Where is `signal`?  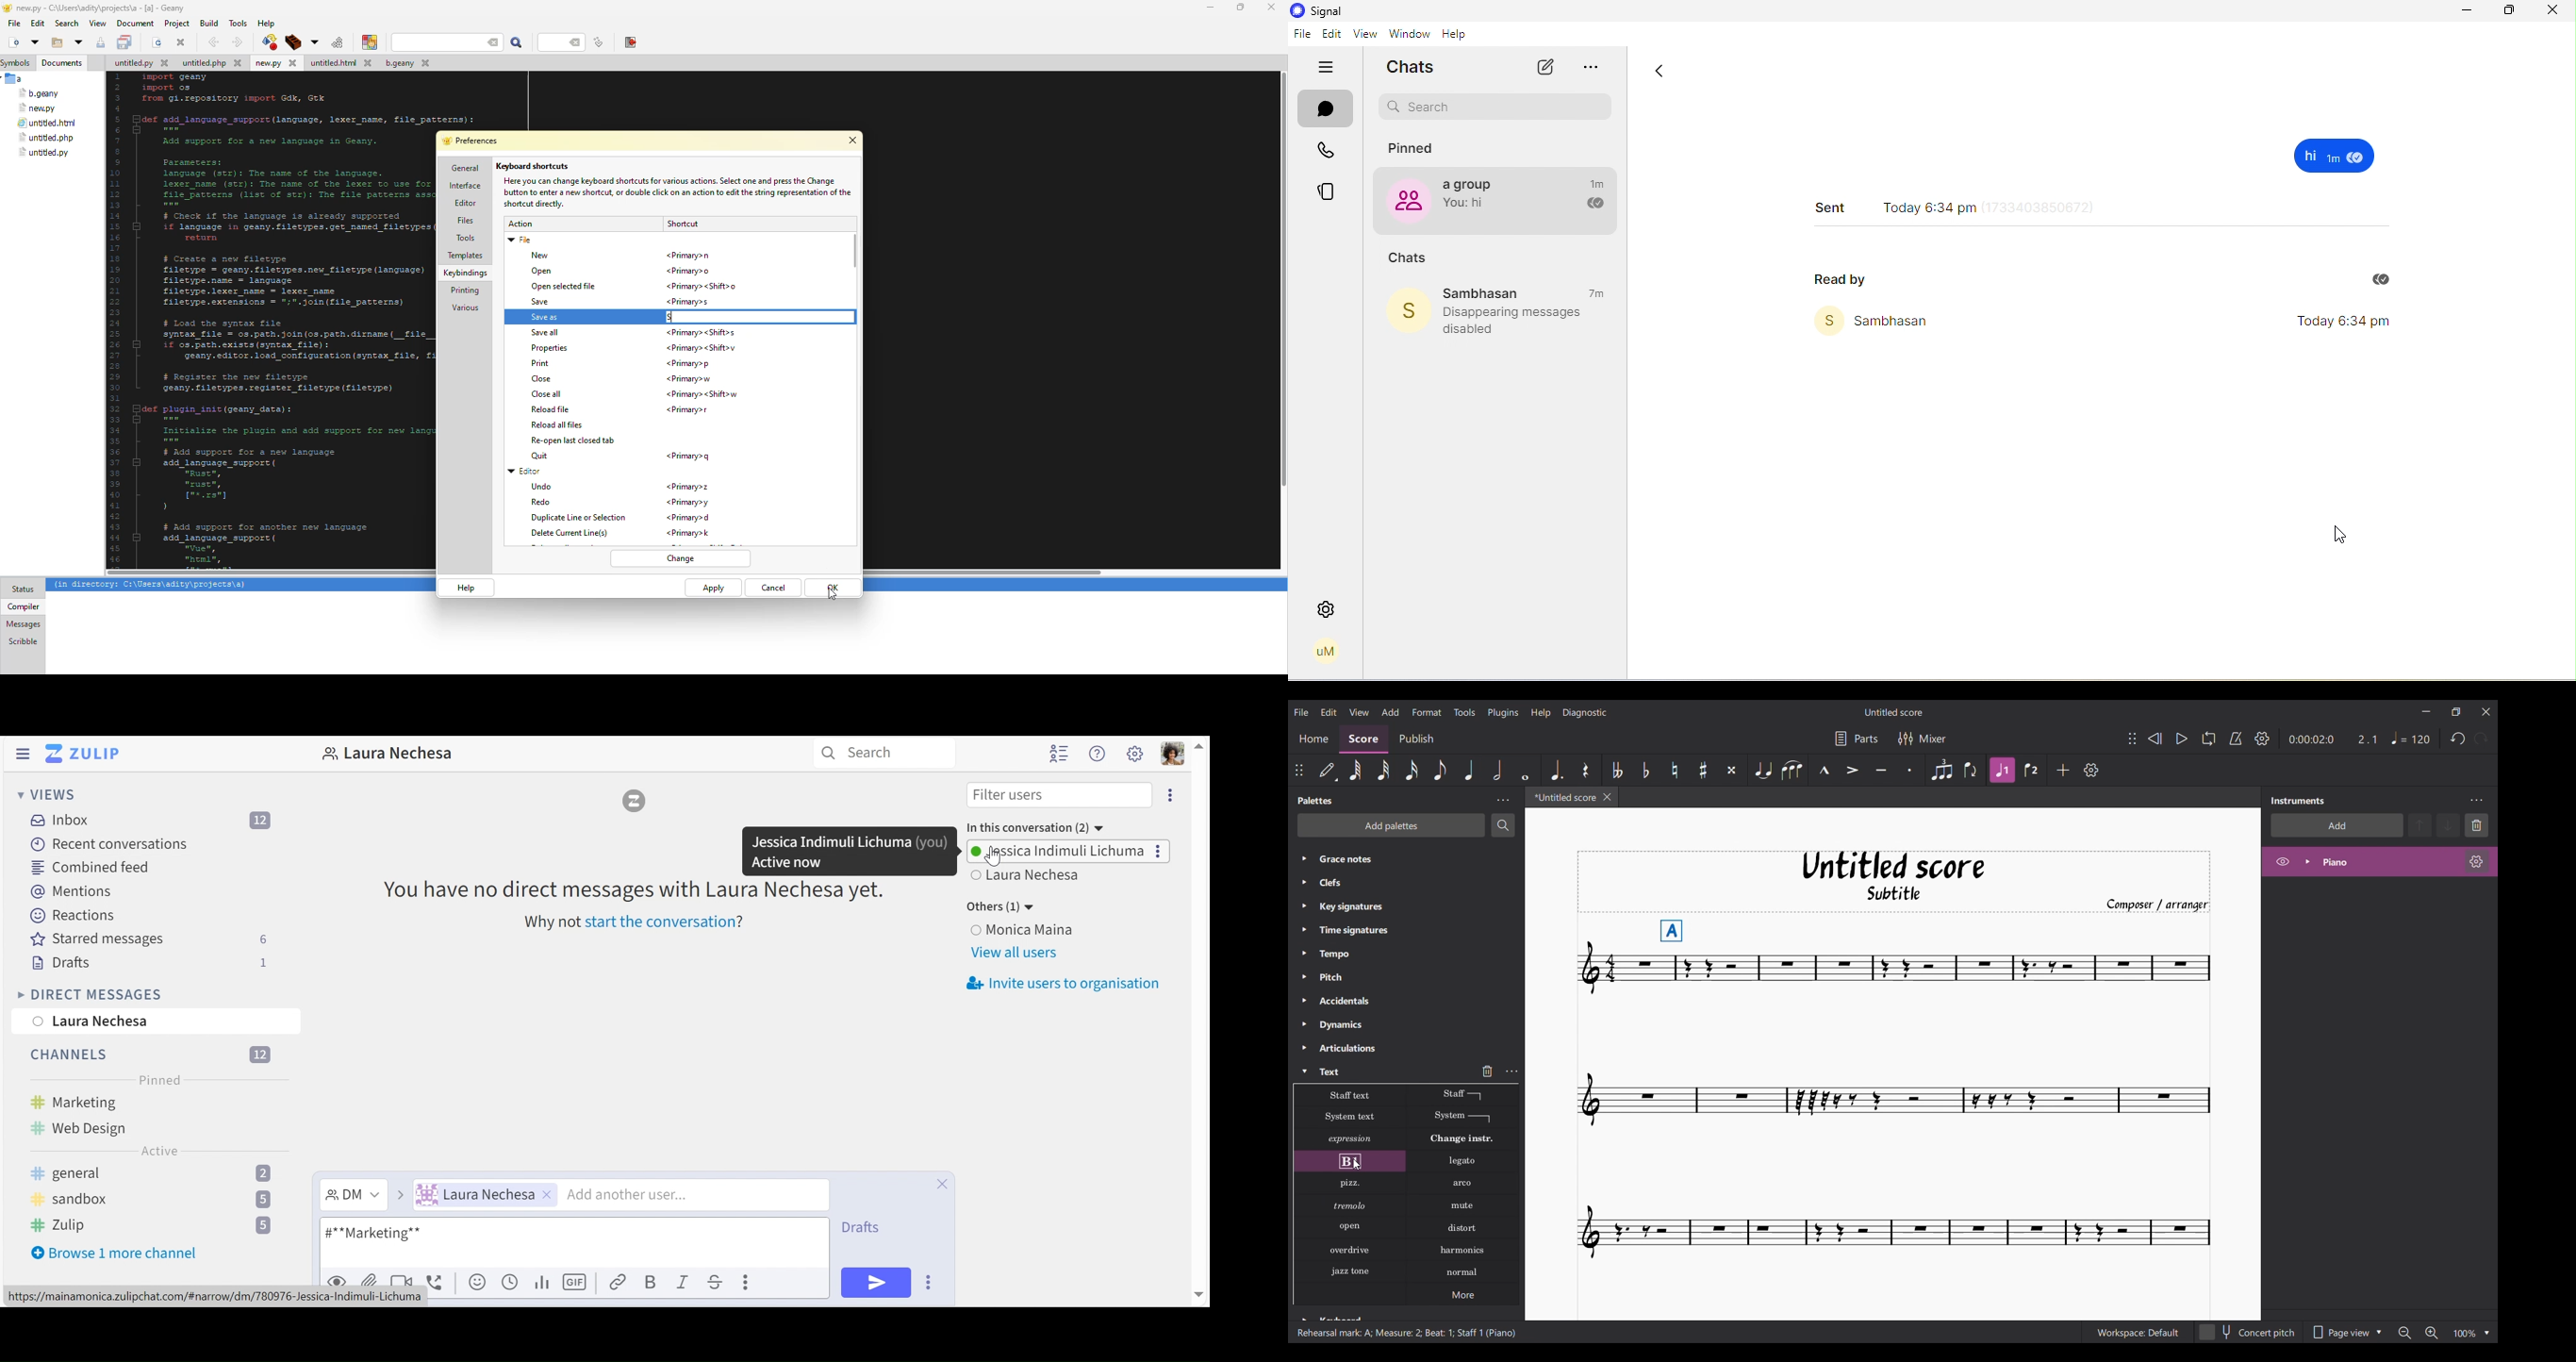
signal is located at coordinates (1319, 11).